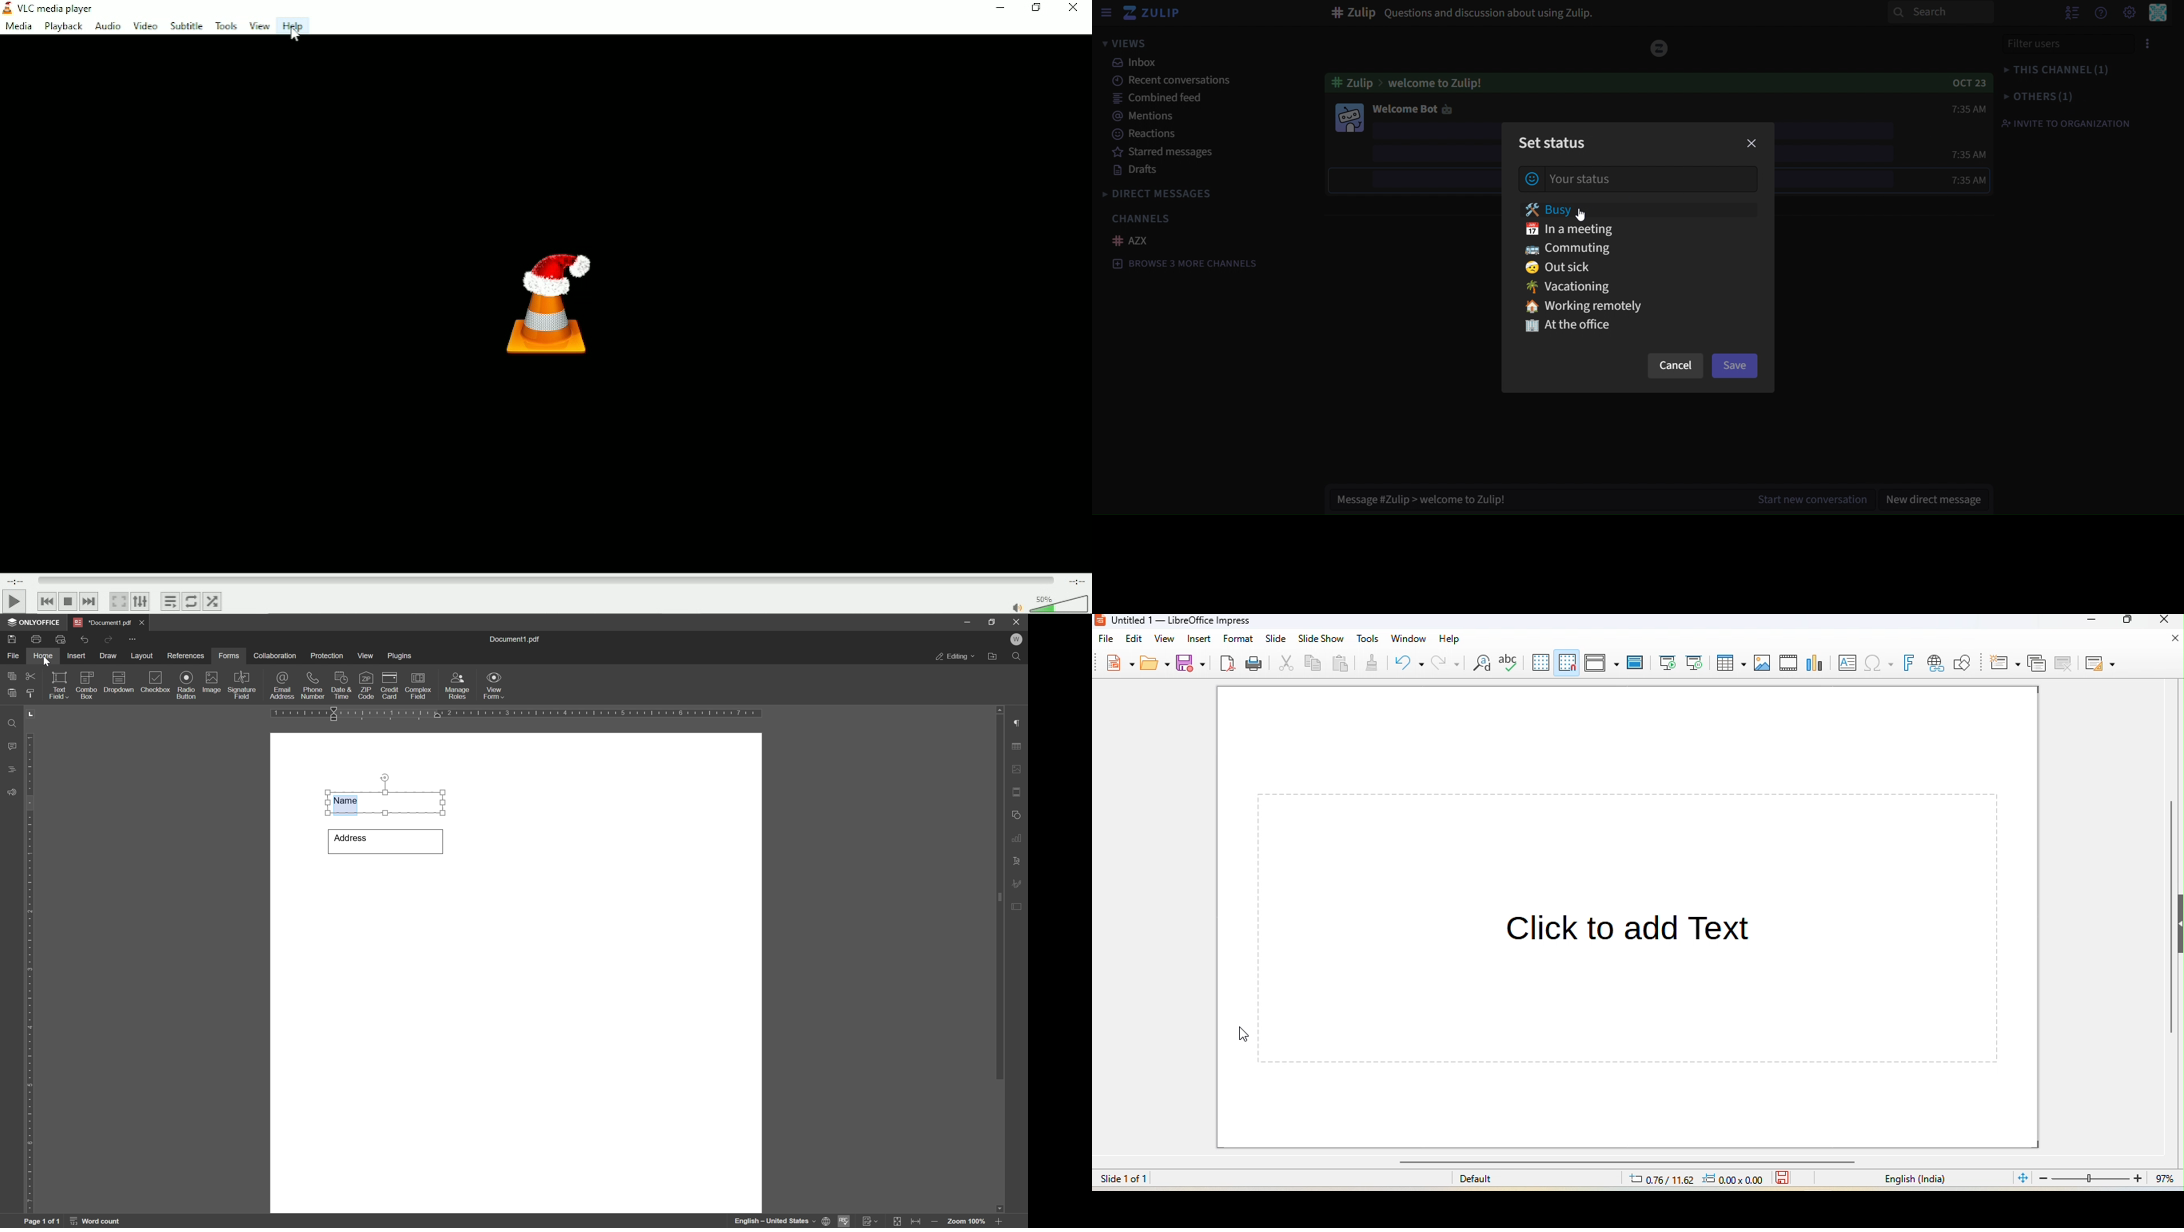  Describe the element at coordinates (260, 25) in the screenshot. I see `View` at that location.